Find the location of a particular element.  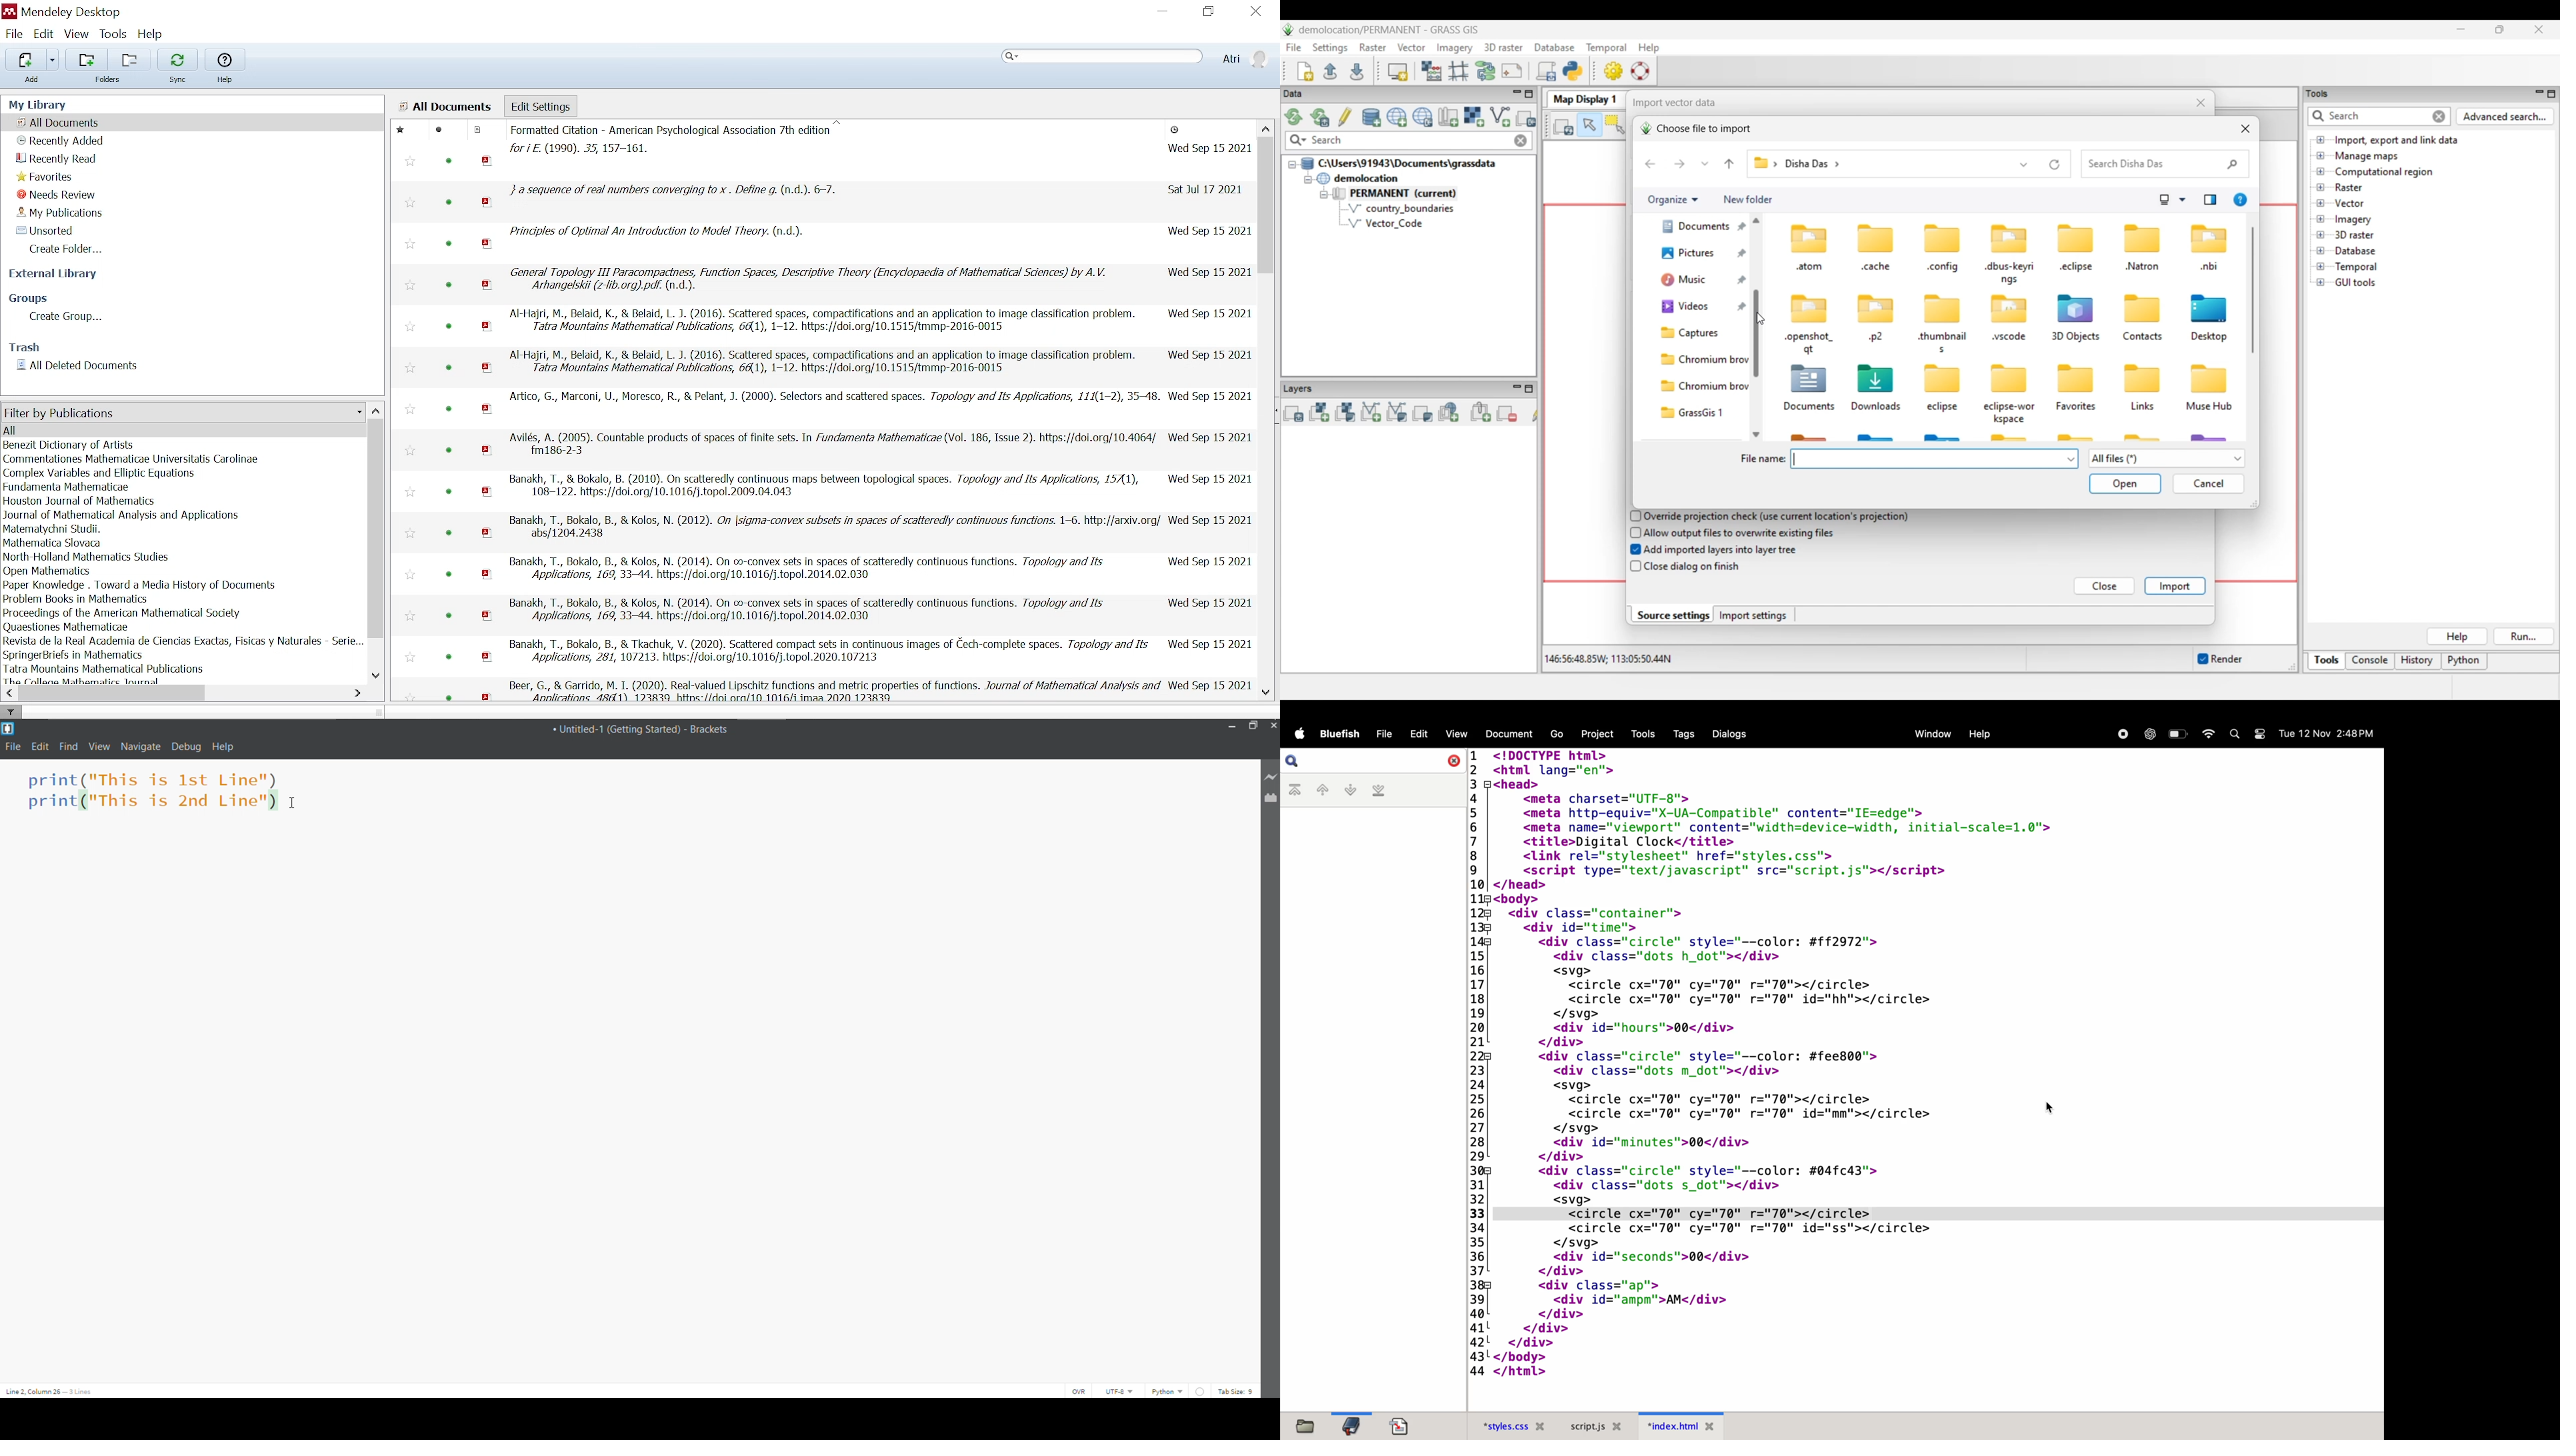

citation is located at coordinates (821, 320).